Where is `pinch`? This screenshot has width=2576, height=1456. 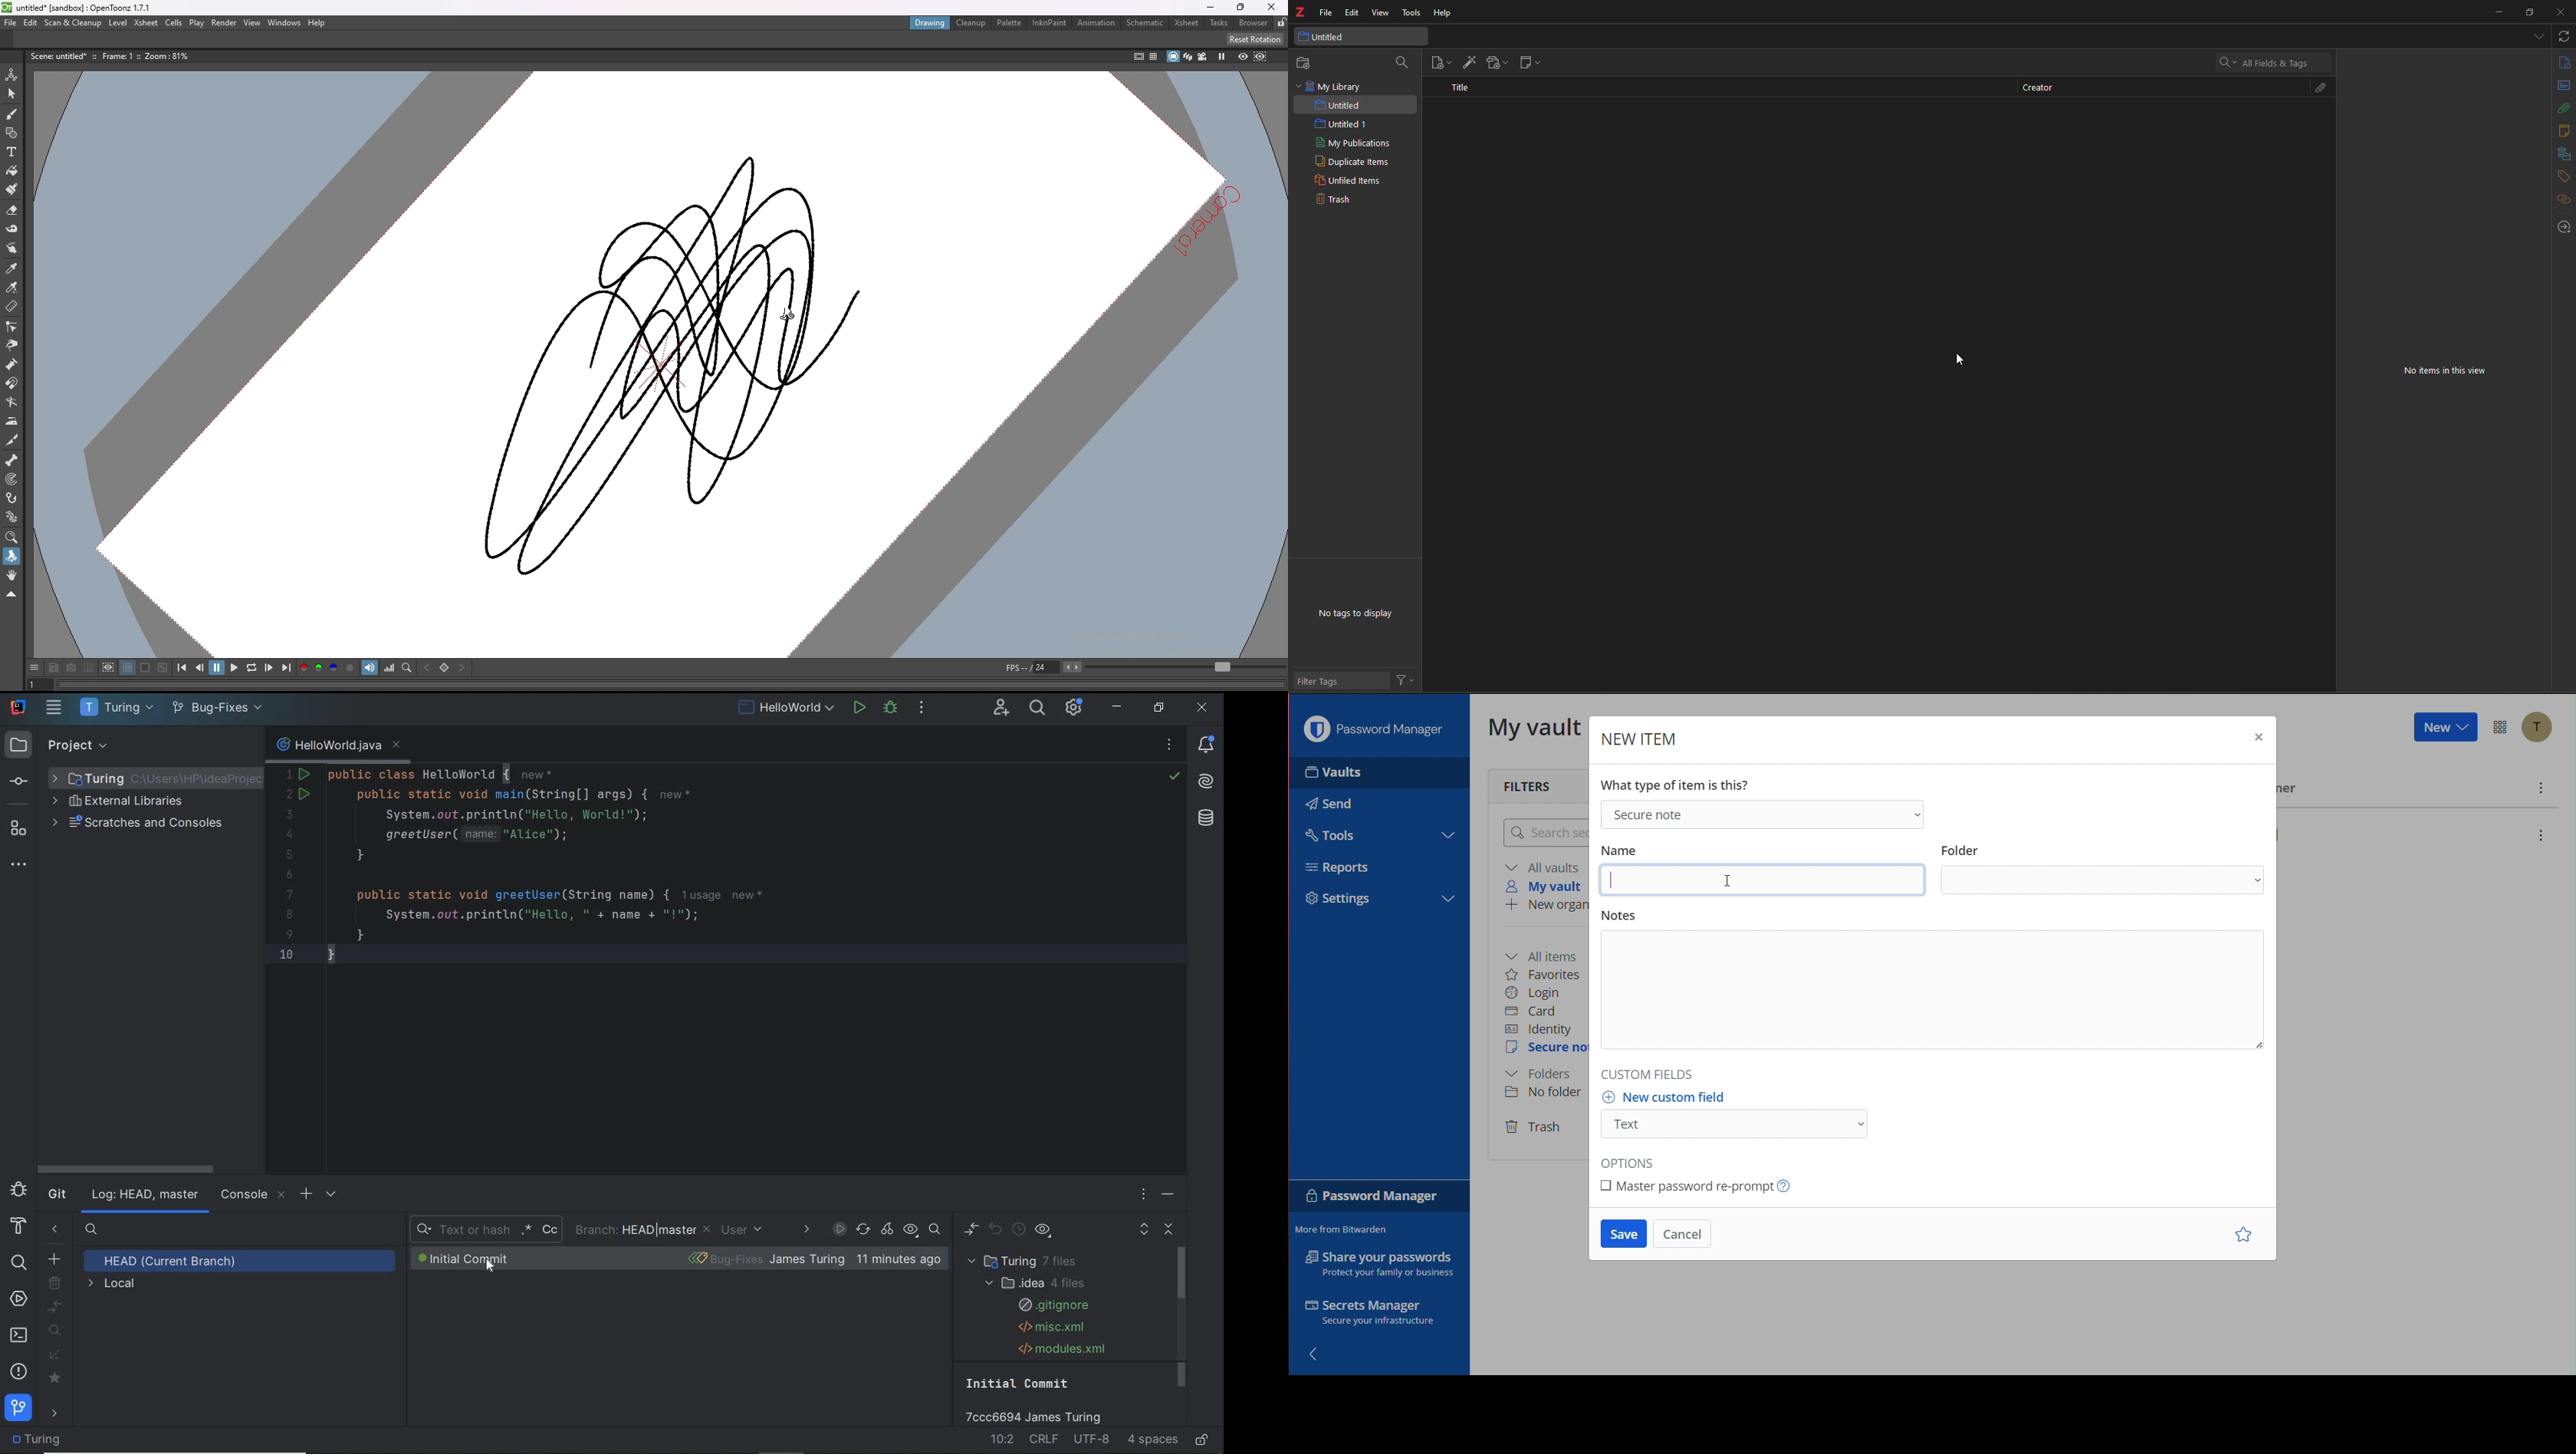 pinch is located at coordinates (13, 345).